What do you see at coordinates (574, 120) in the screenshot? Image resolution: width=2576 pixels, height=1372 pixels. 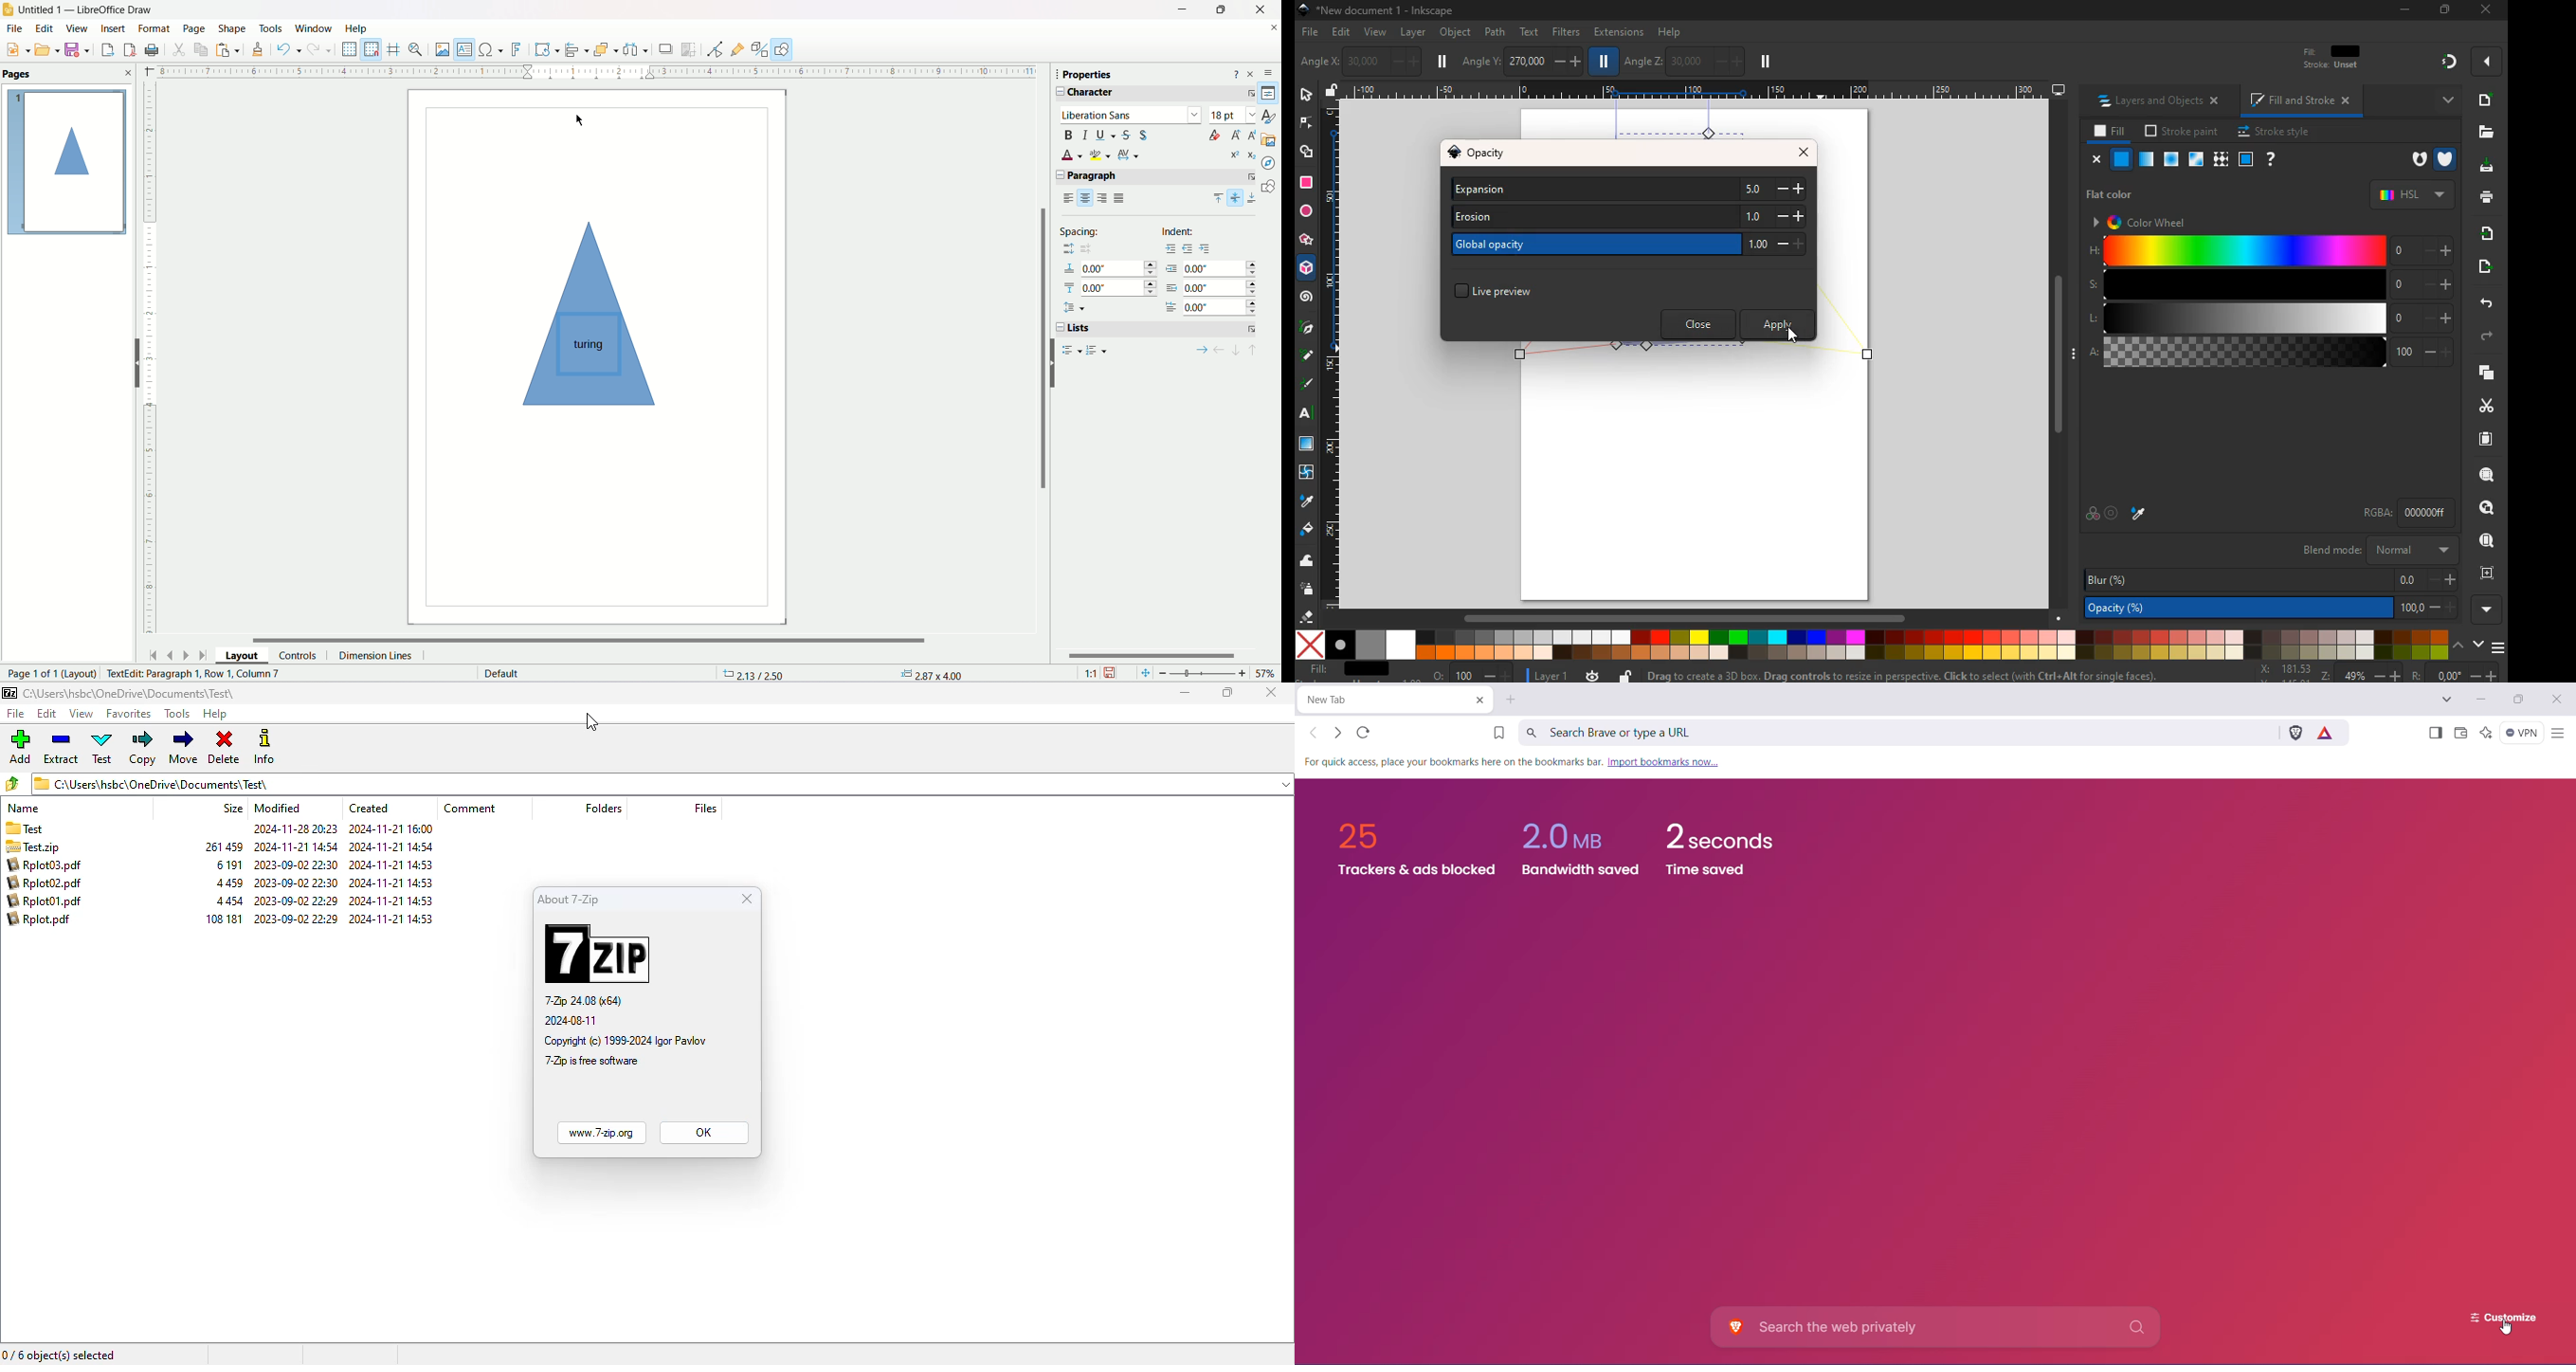 I see `Cursor` at bounding box center [574, 120].